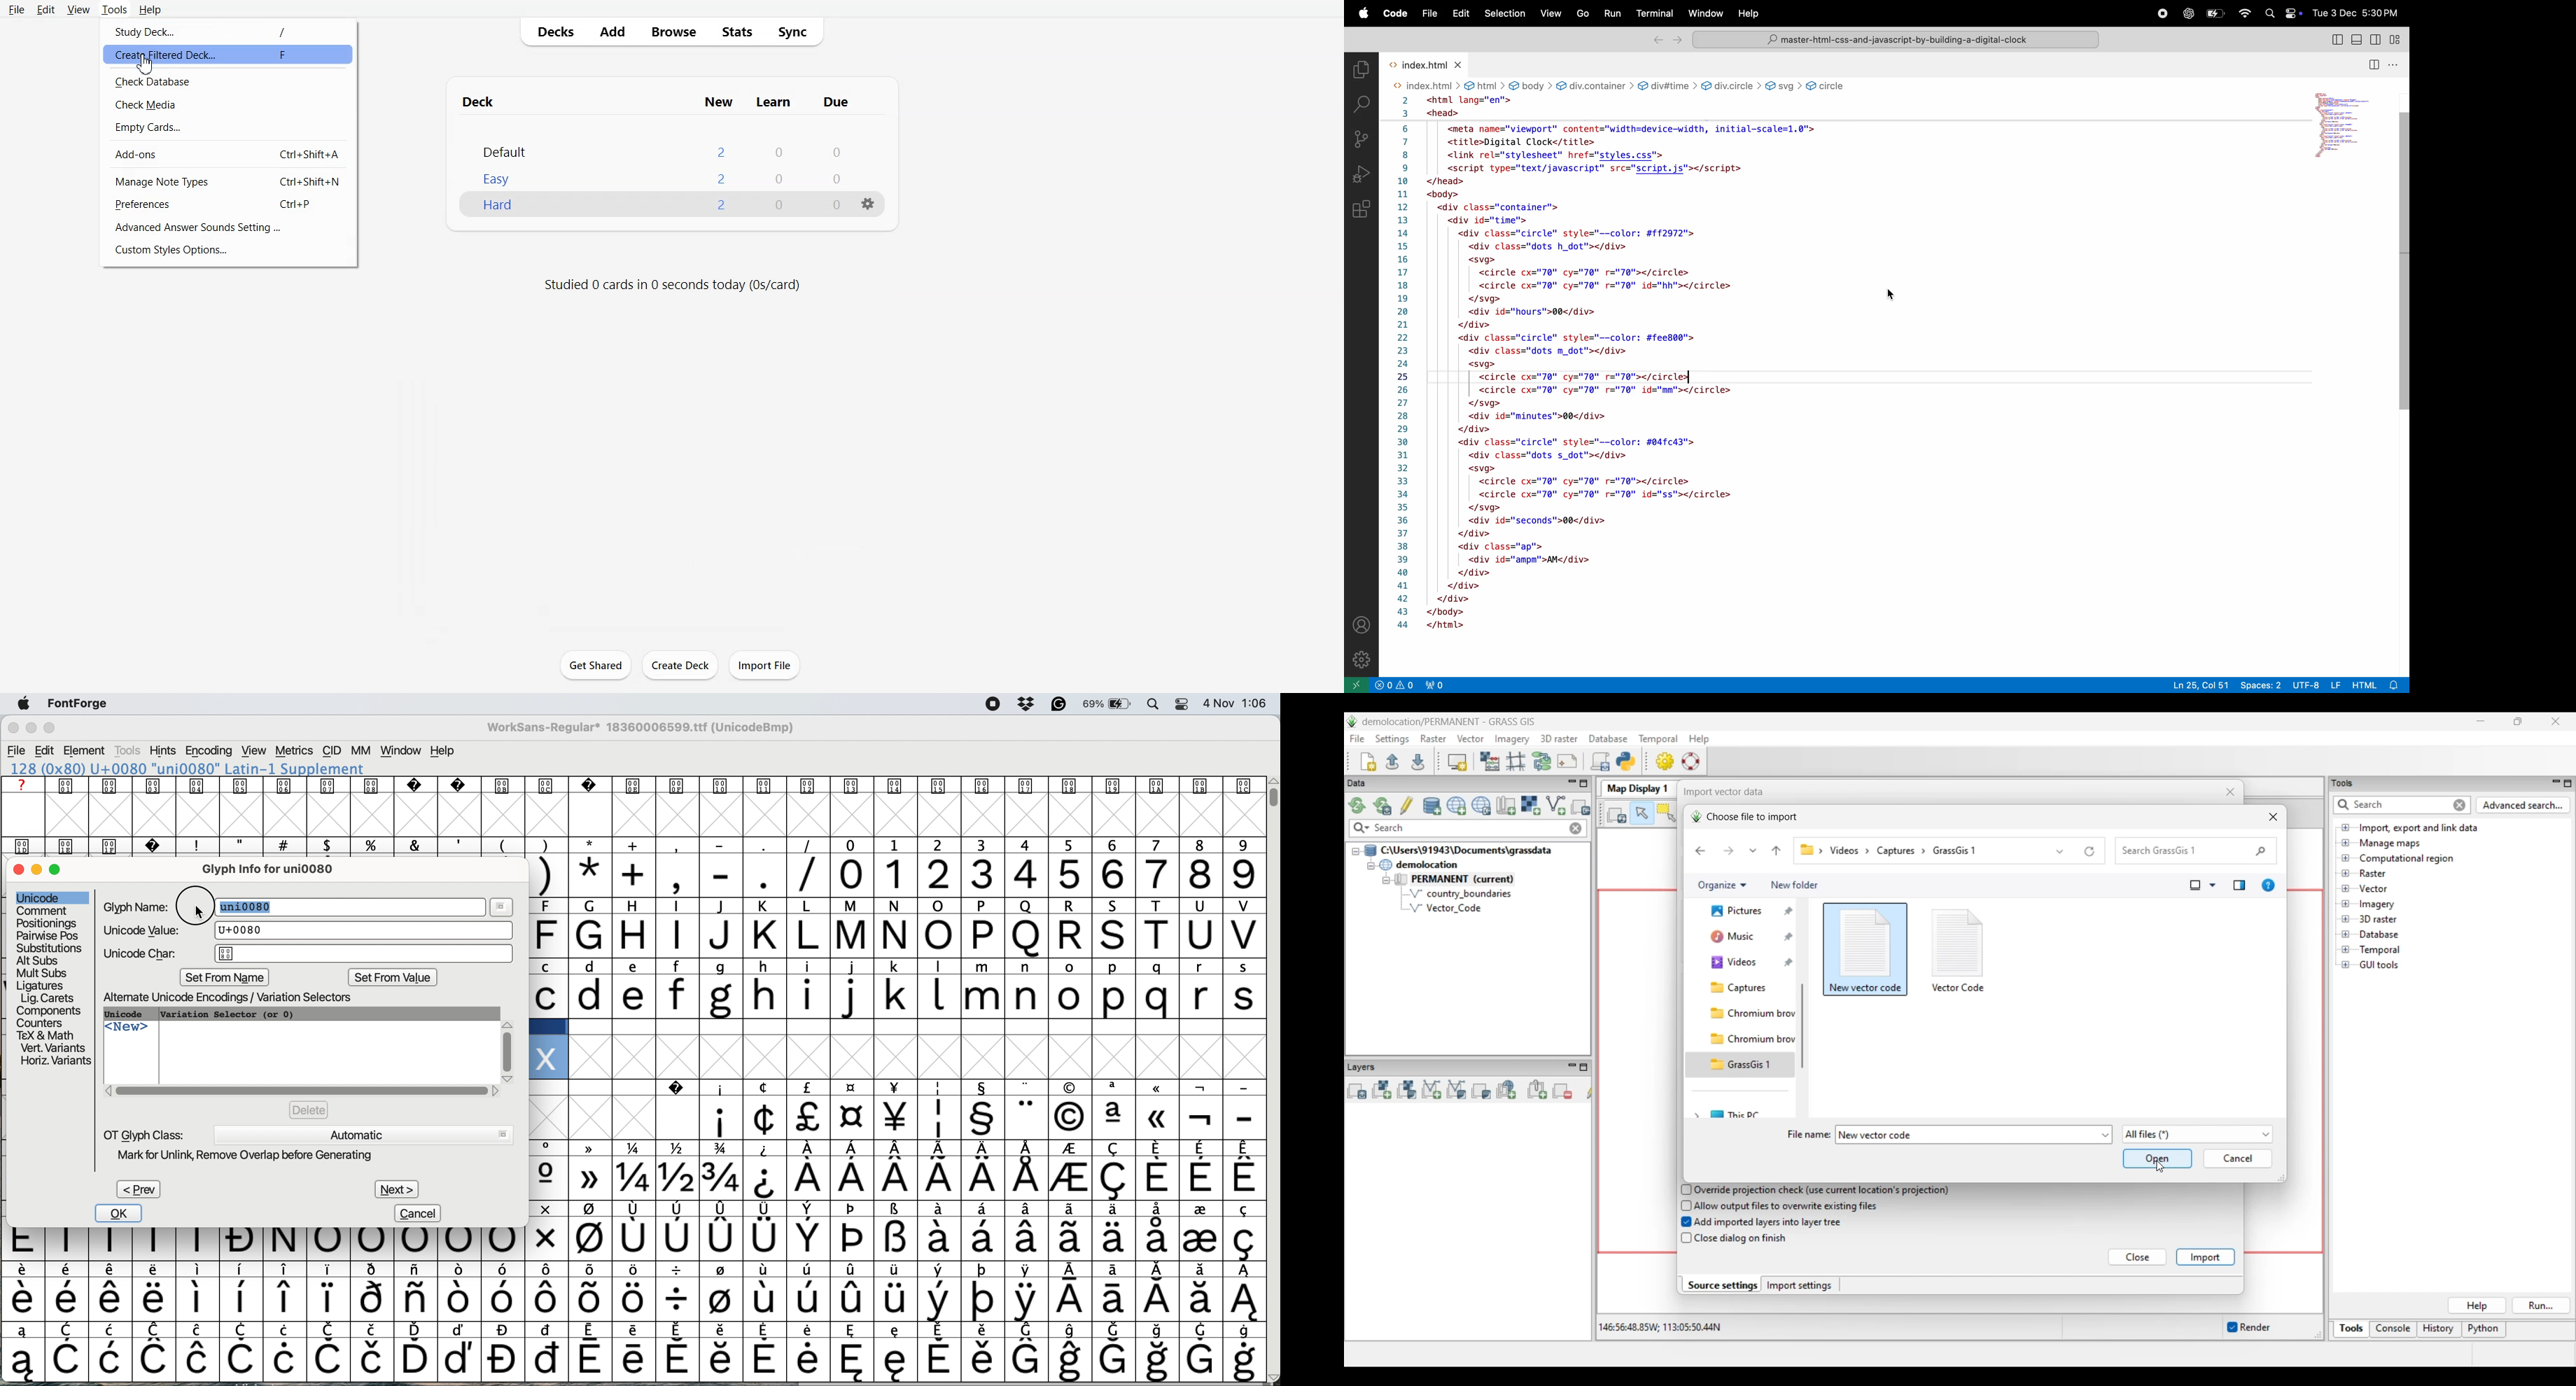 Image resolution: width=2576 pixels, height=1400 pixels. What do you see at coordinates (197, 902) in the screenshot?
I see `cursor` at bounding box center [197, 902].